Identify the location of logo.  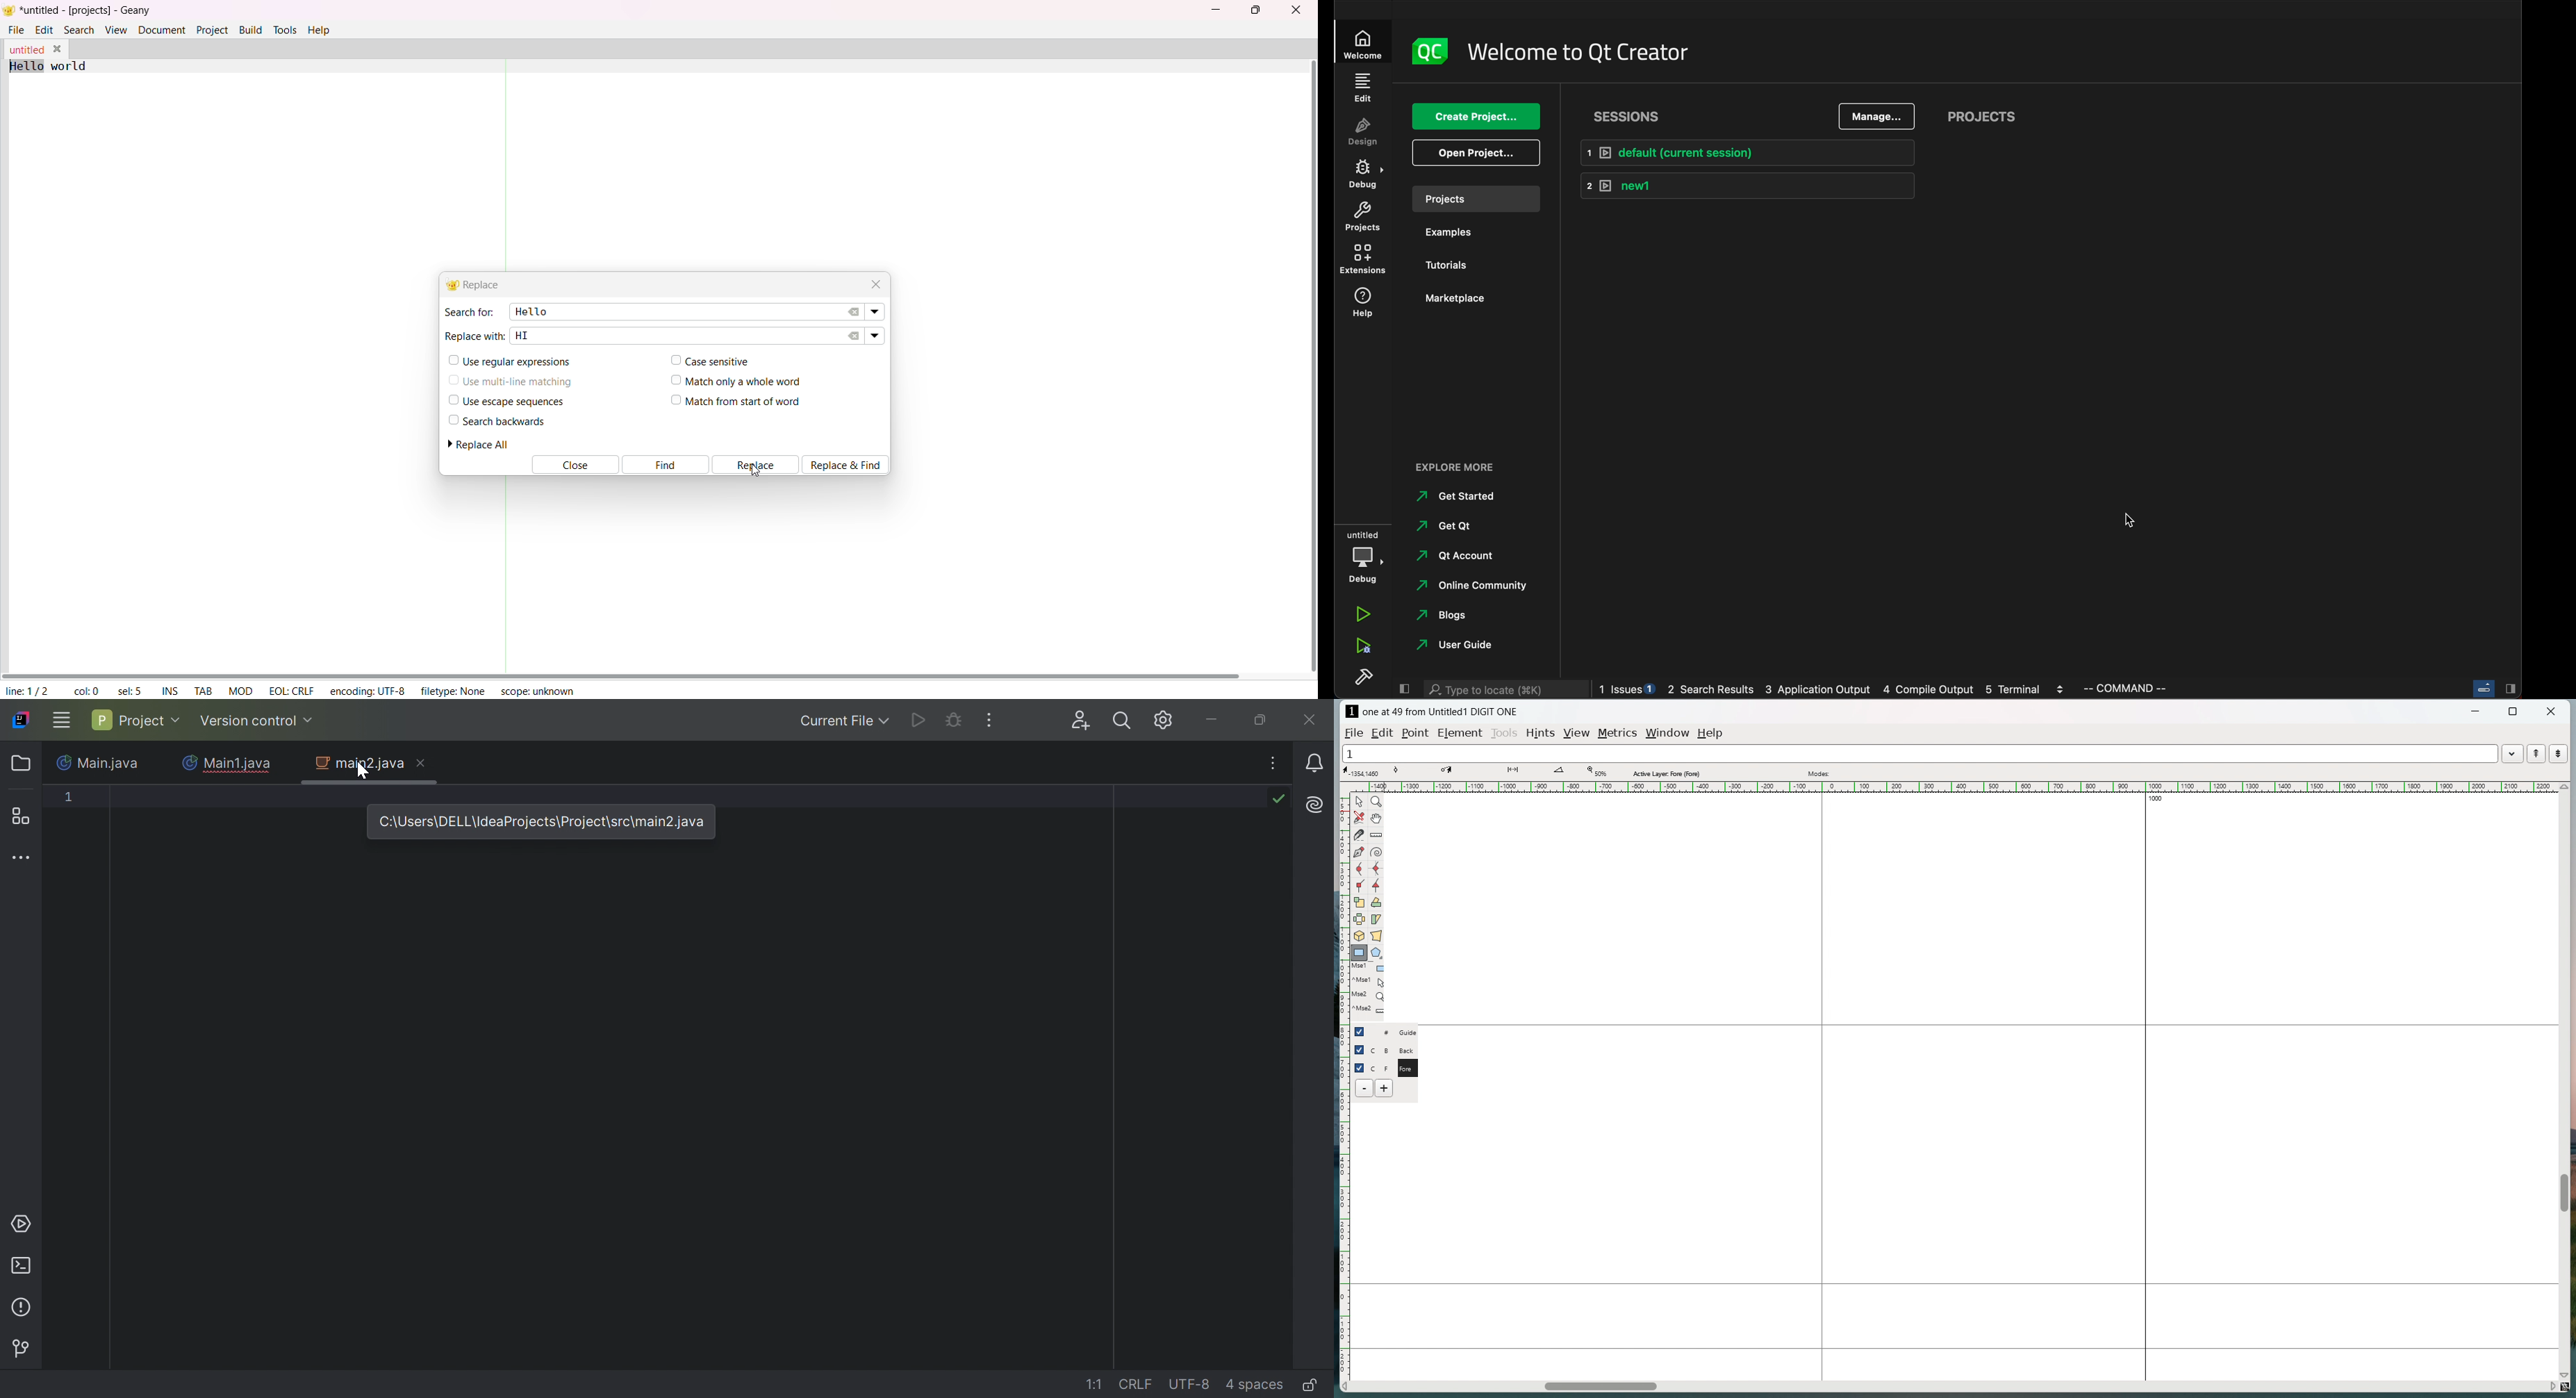
(1428, 49).